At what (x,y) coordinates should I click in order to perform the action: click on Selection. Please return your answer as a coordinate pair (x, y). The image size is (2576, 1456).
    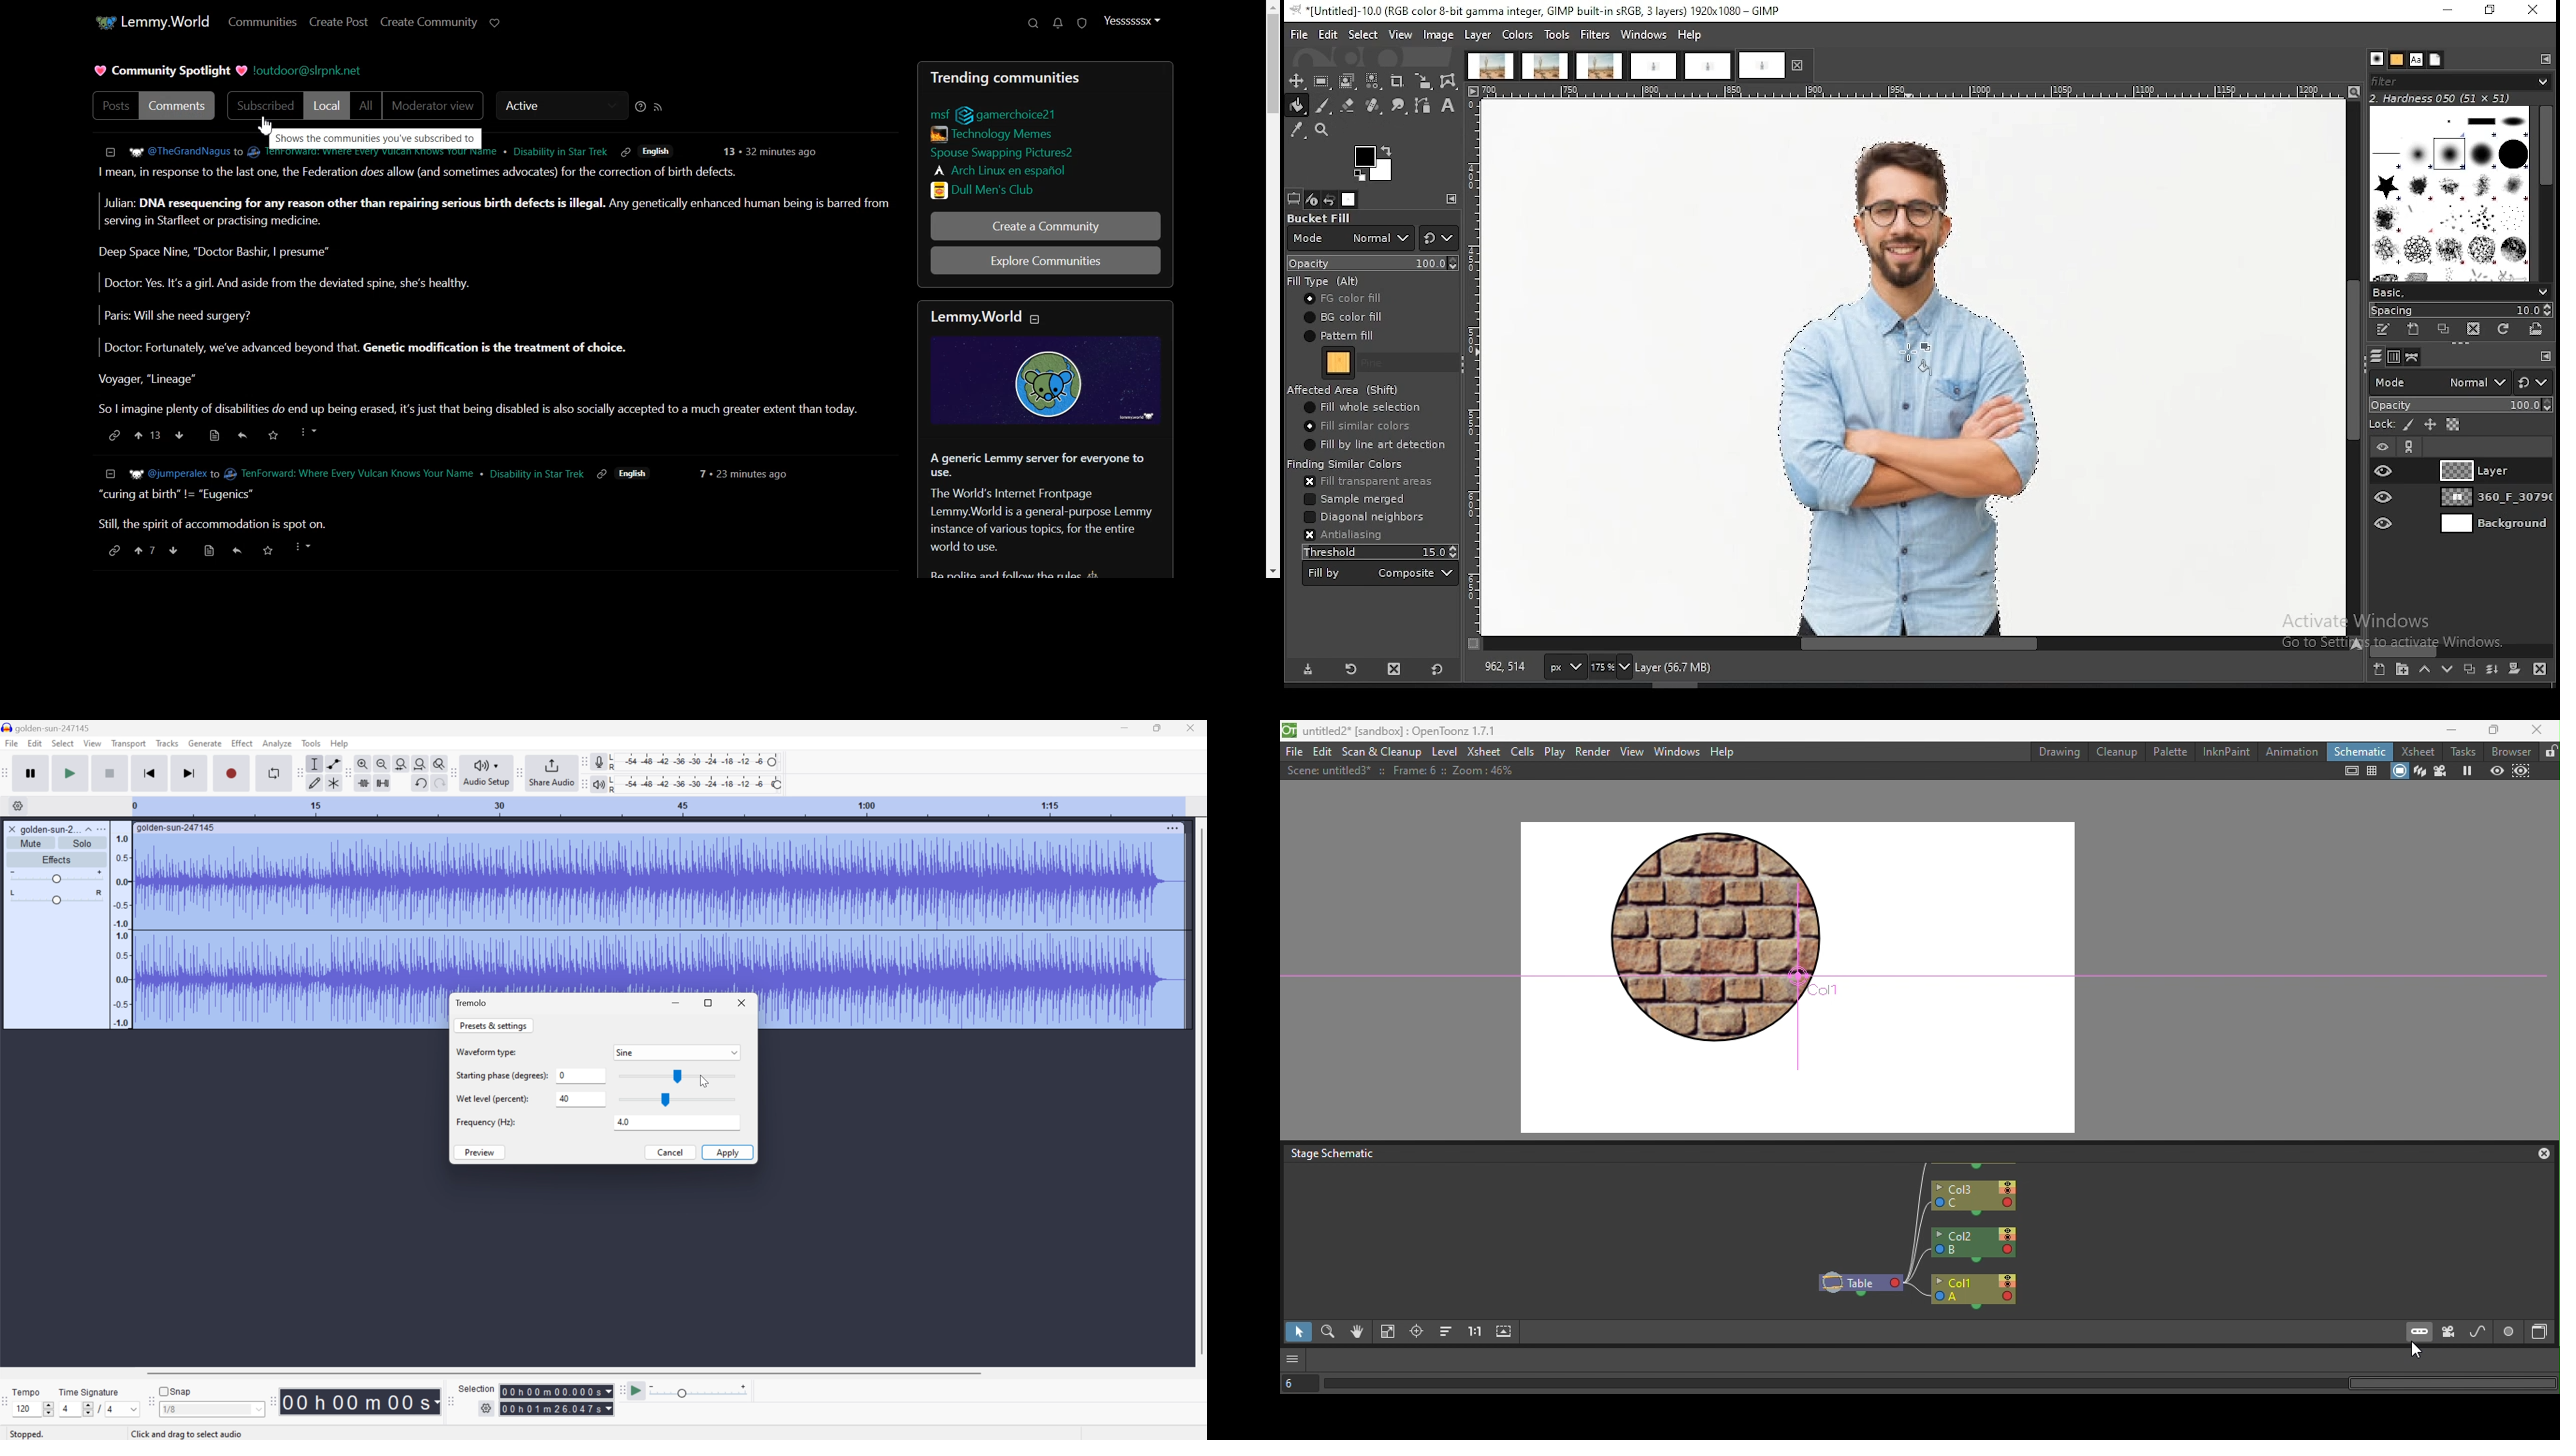
    Looking at the image, I should click on (556, 1391).